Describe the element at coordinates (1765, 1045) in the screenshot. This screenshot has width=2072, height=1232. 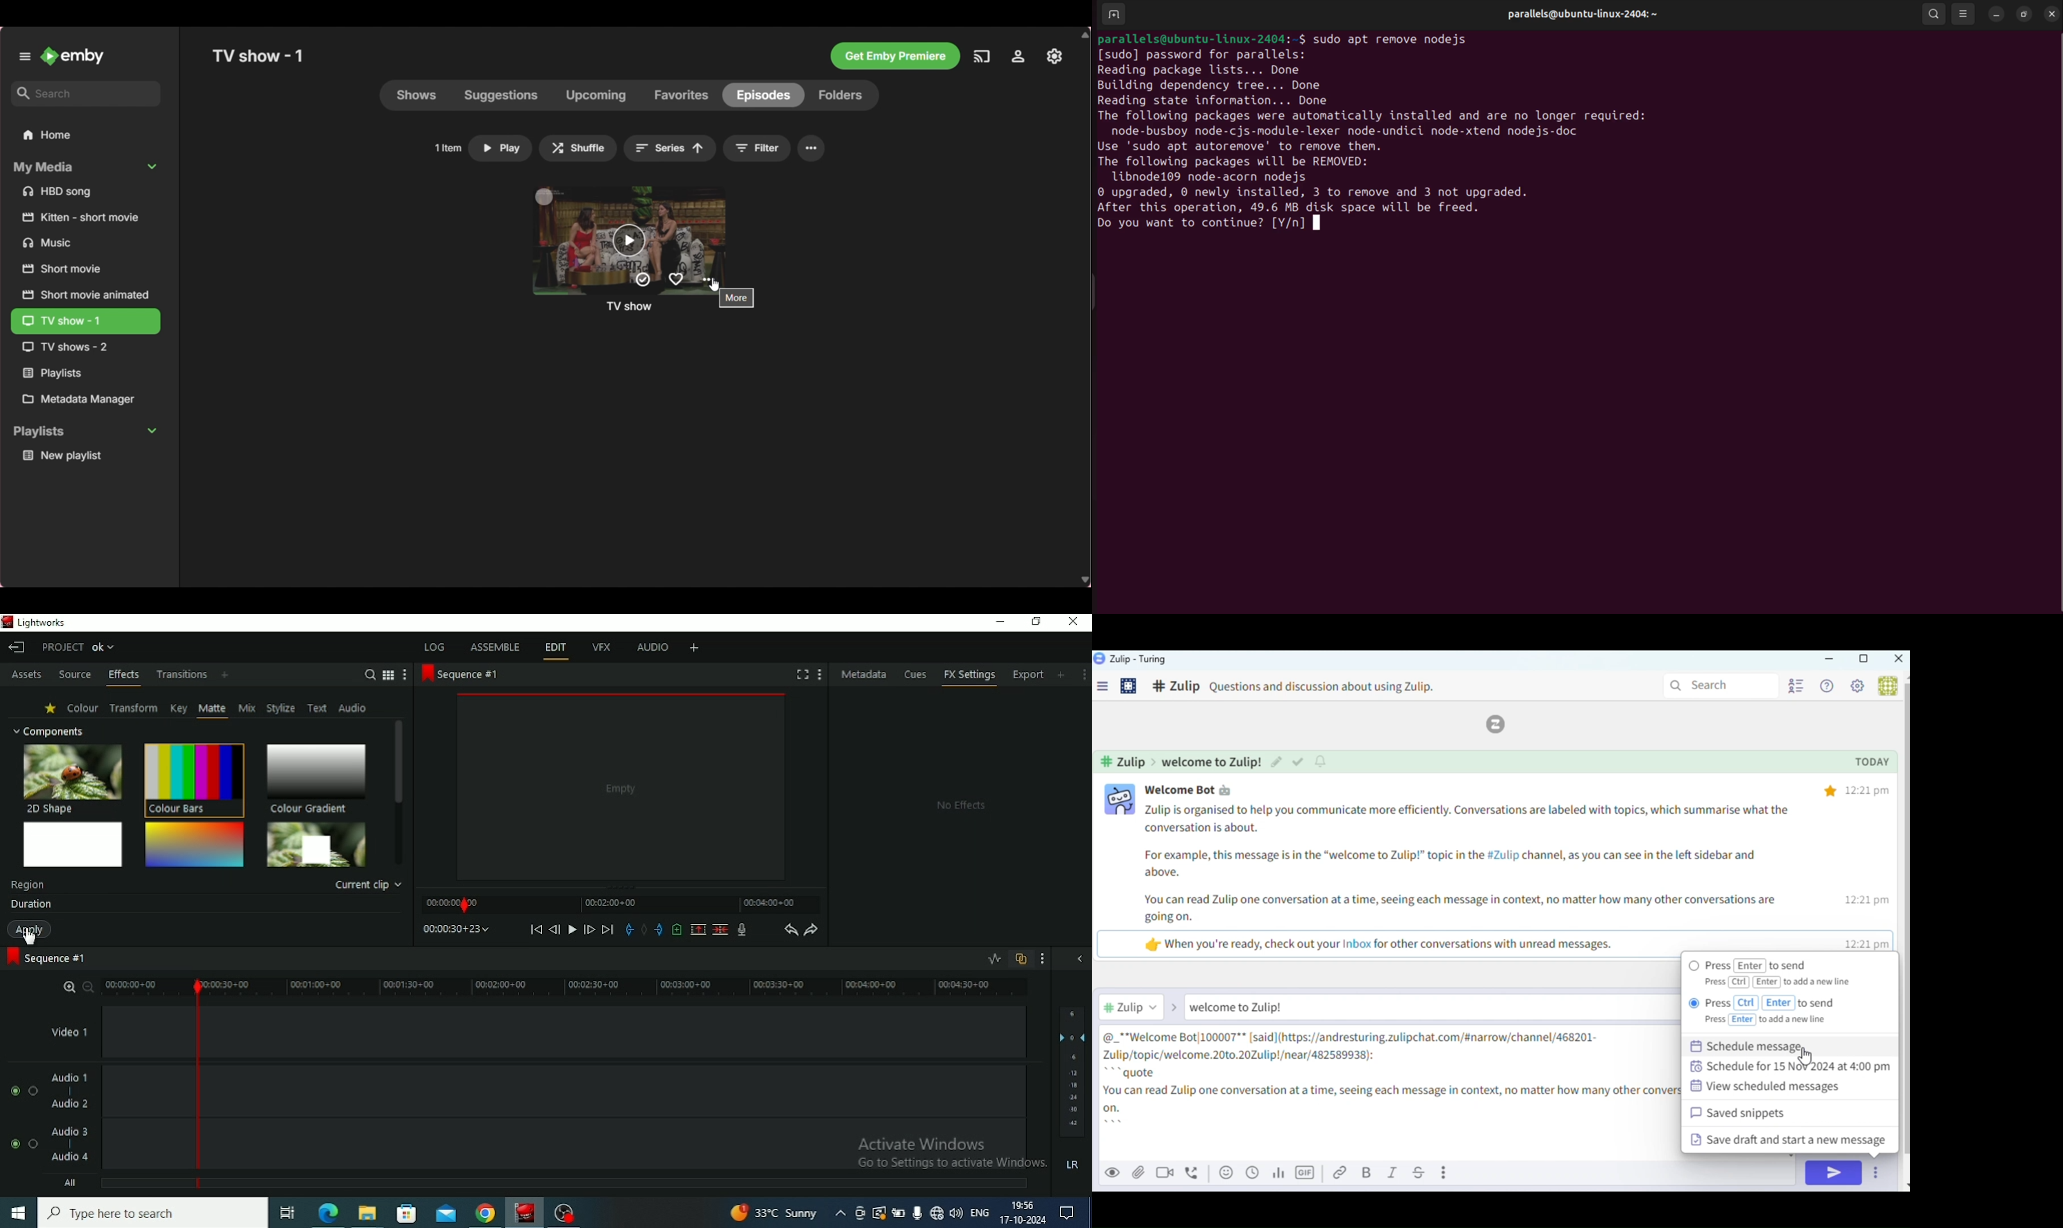
I see `Schedule message` at that location.